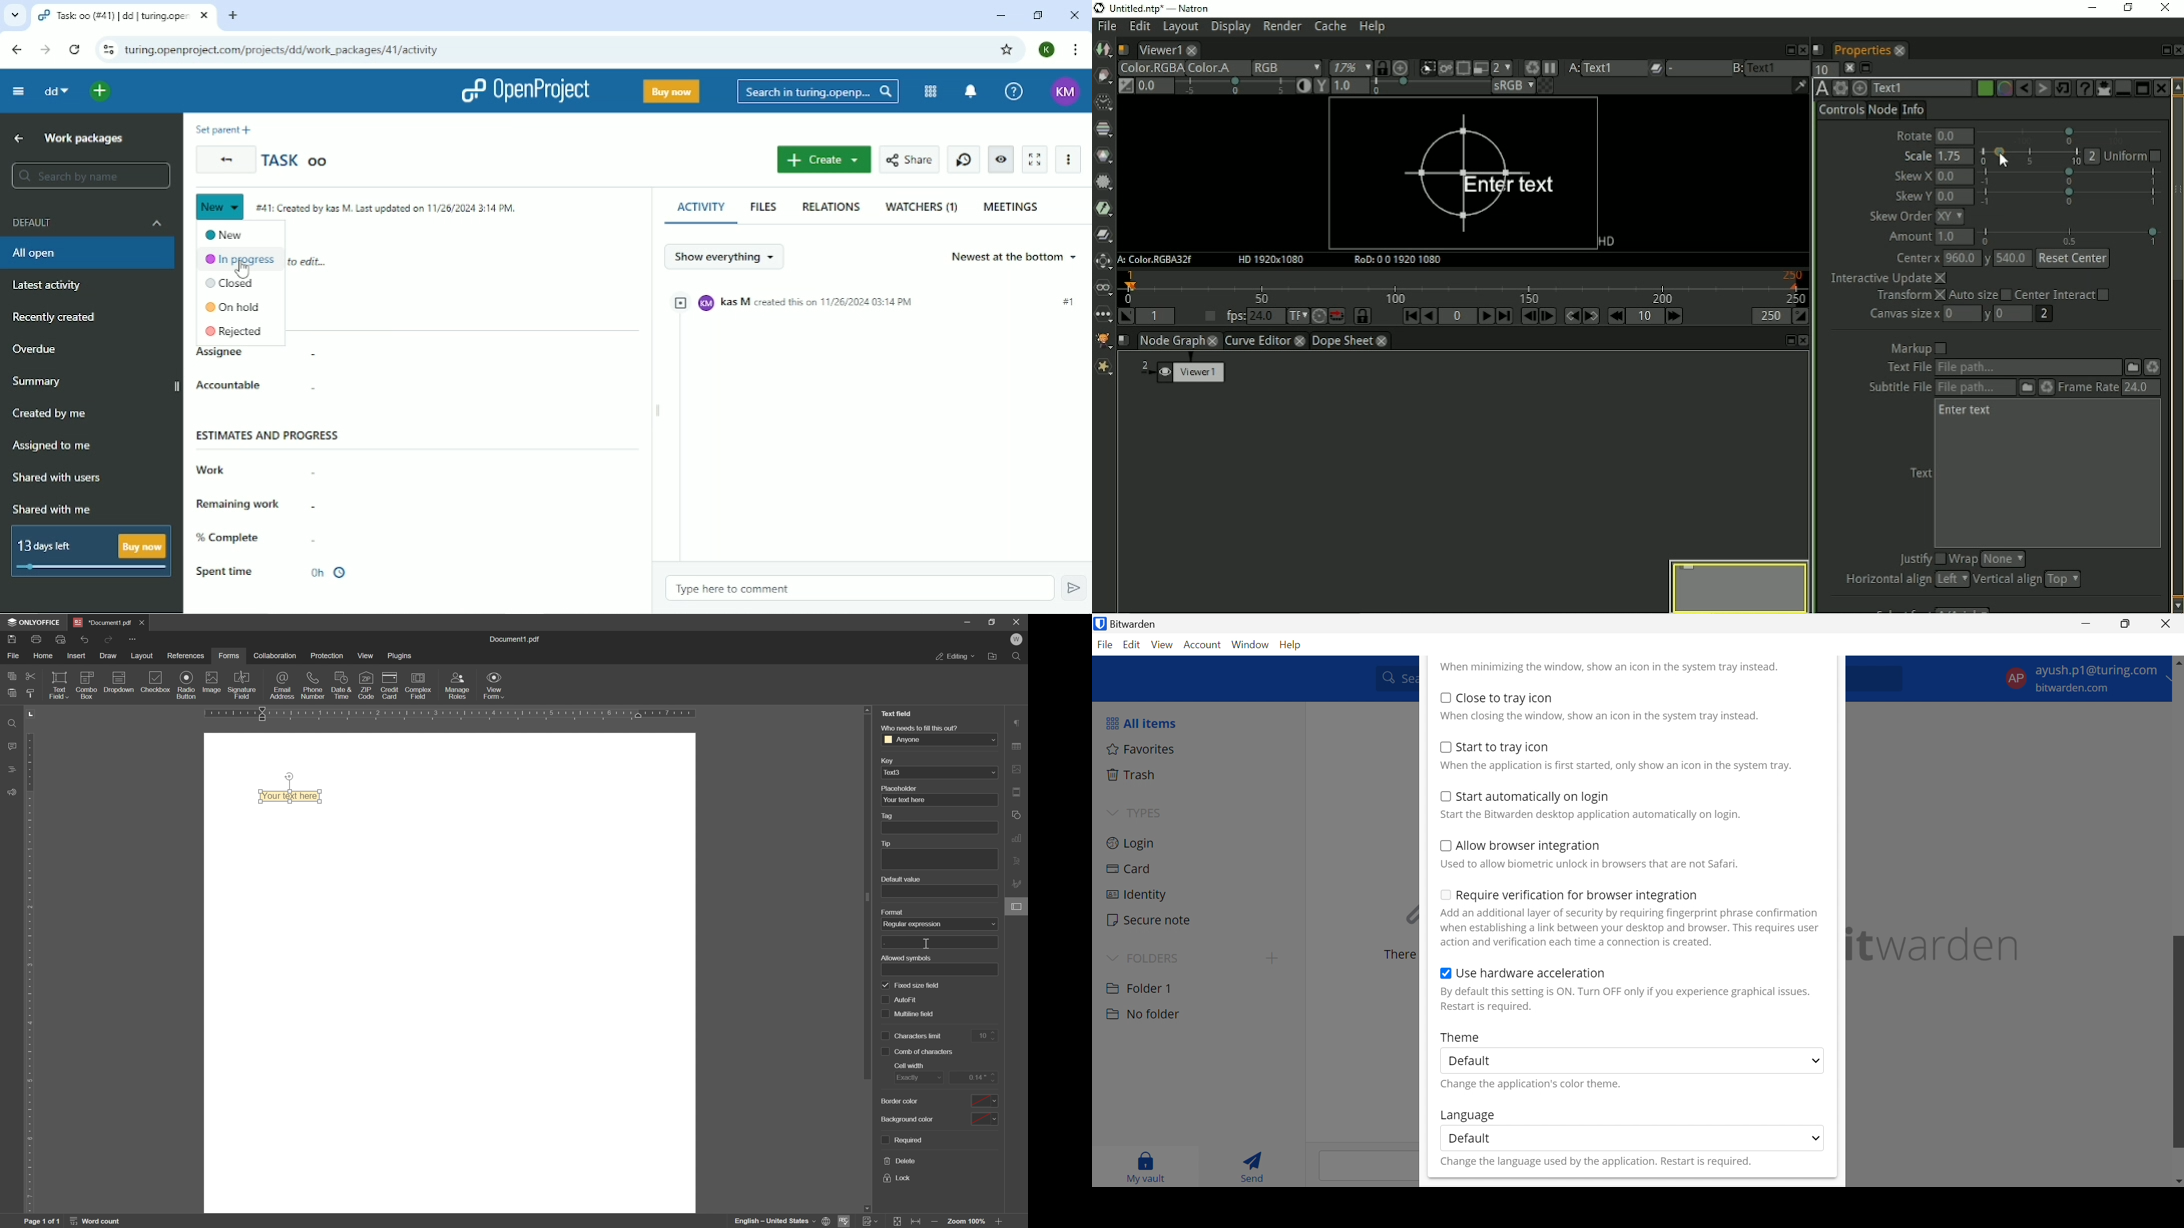 This screenshot has width=2184, height=1232. What do you see at coordinates (314, 685) in the screenshot?
I see `phone number` at bounding box center [314, 685].